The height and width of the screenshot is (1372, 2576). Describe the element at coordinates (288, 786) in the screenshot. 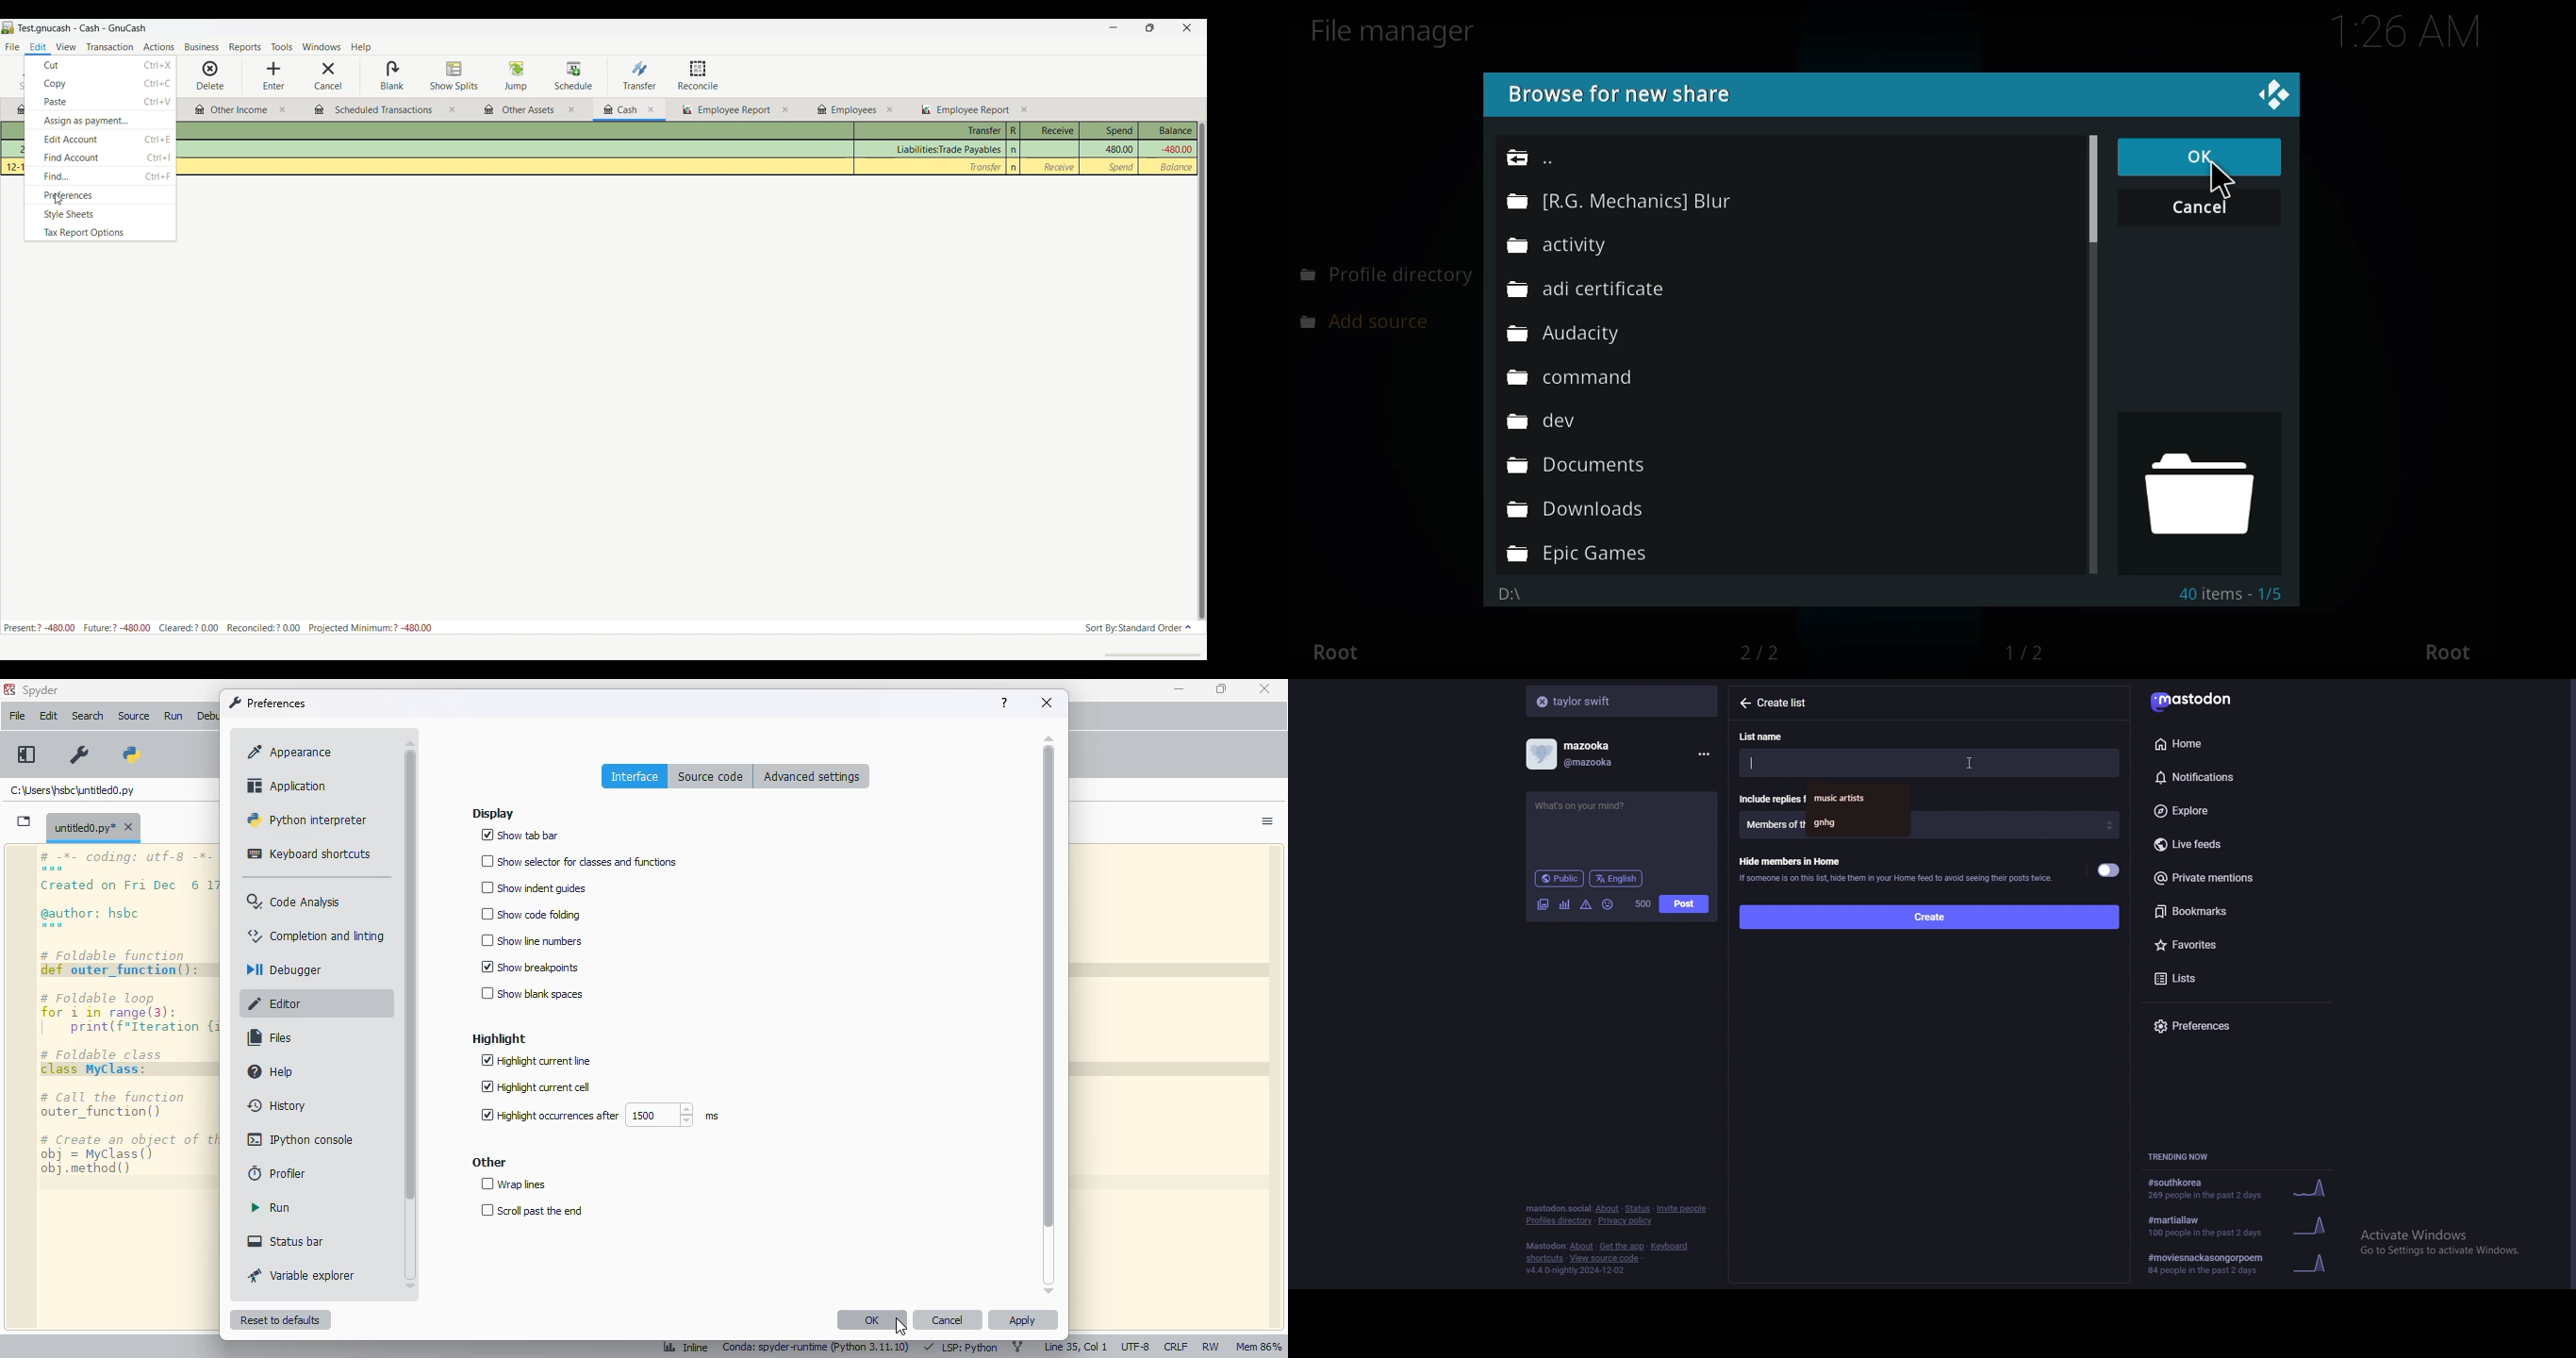

I see `application` at that location.